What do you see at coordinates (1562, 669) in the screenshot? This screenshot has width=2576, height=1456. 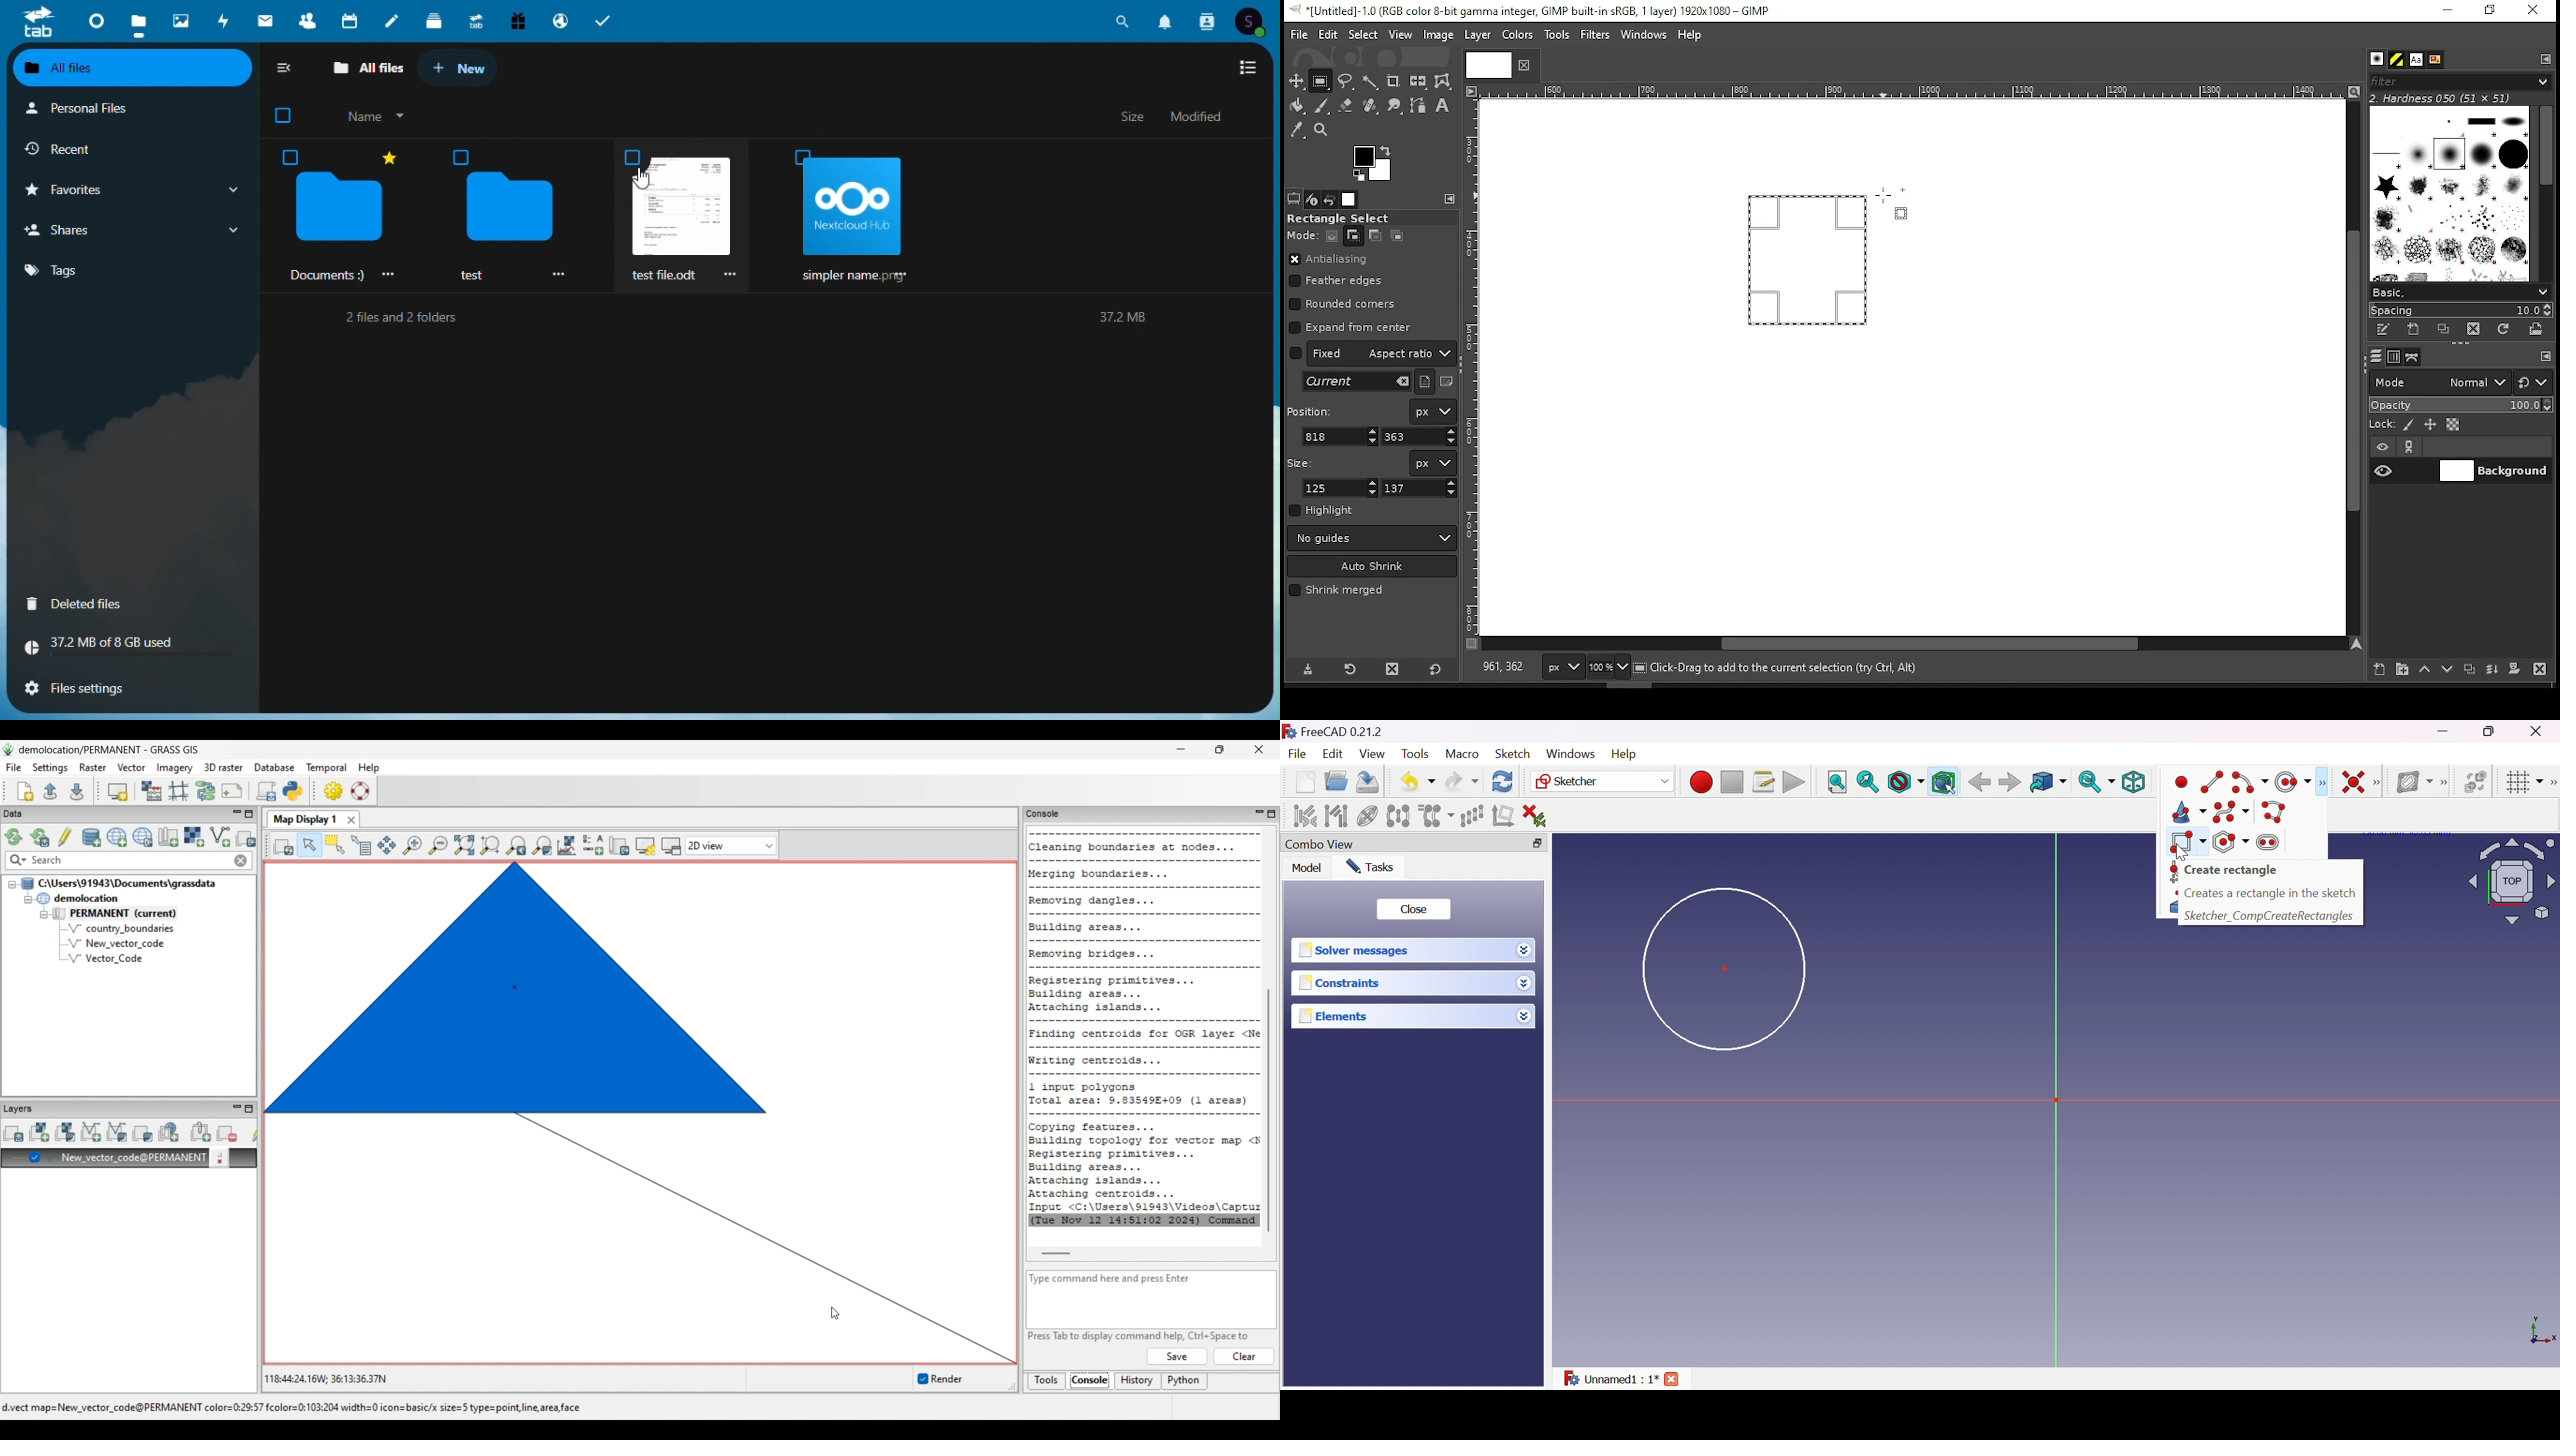 I see `px` at bounding box center [1562, 669].